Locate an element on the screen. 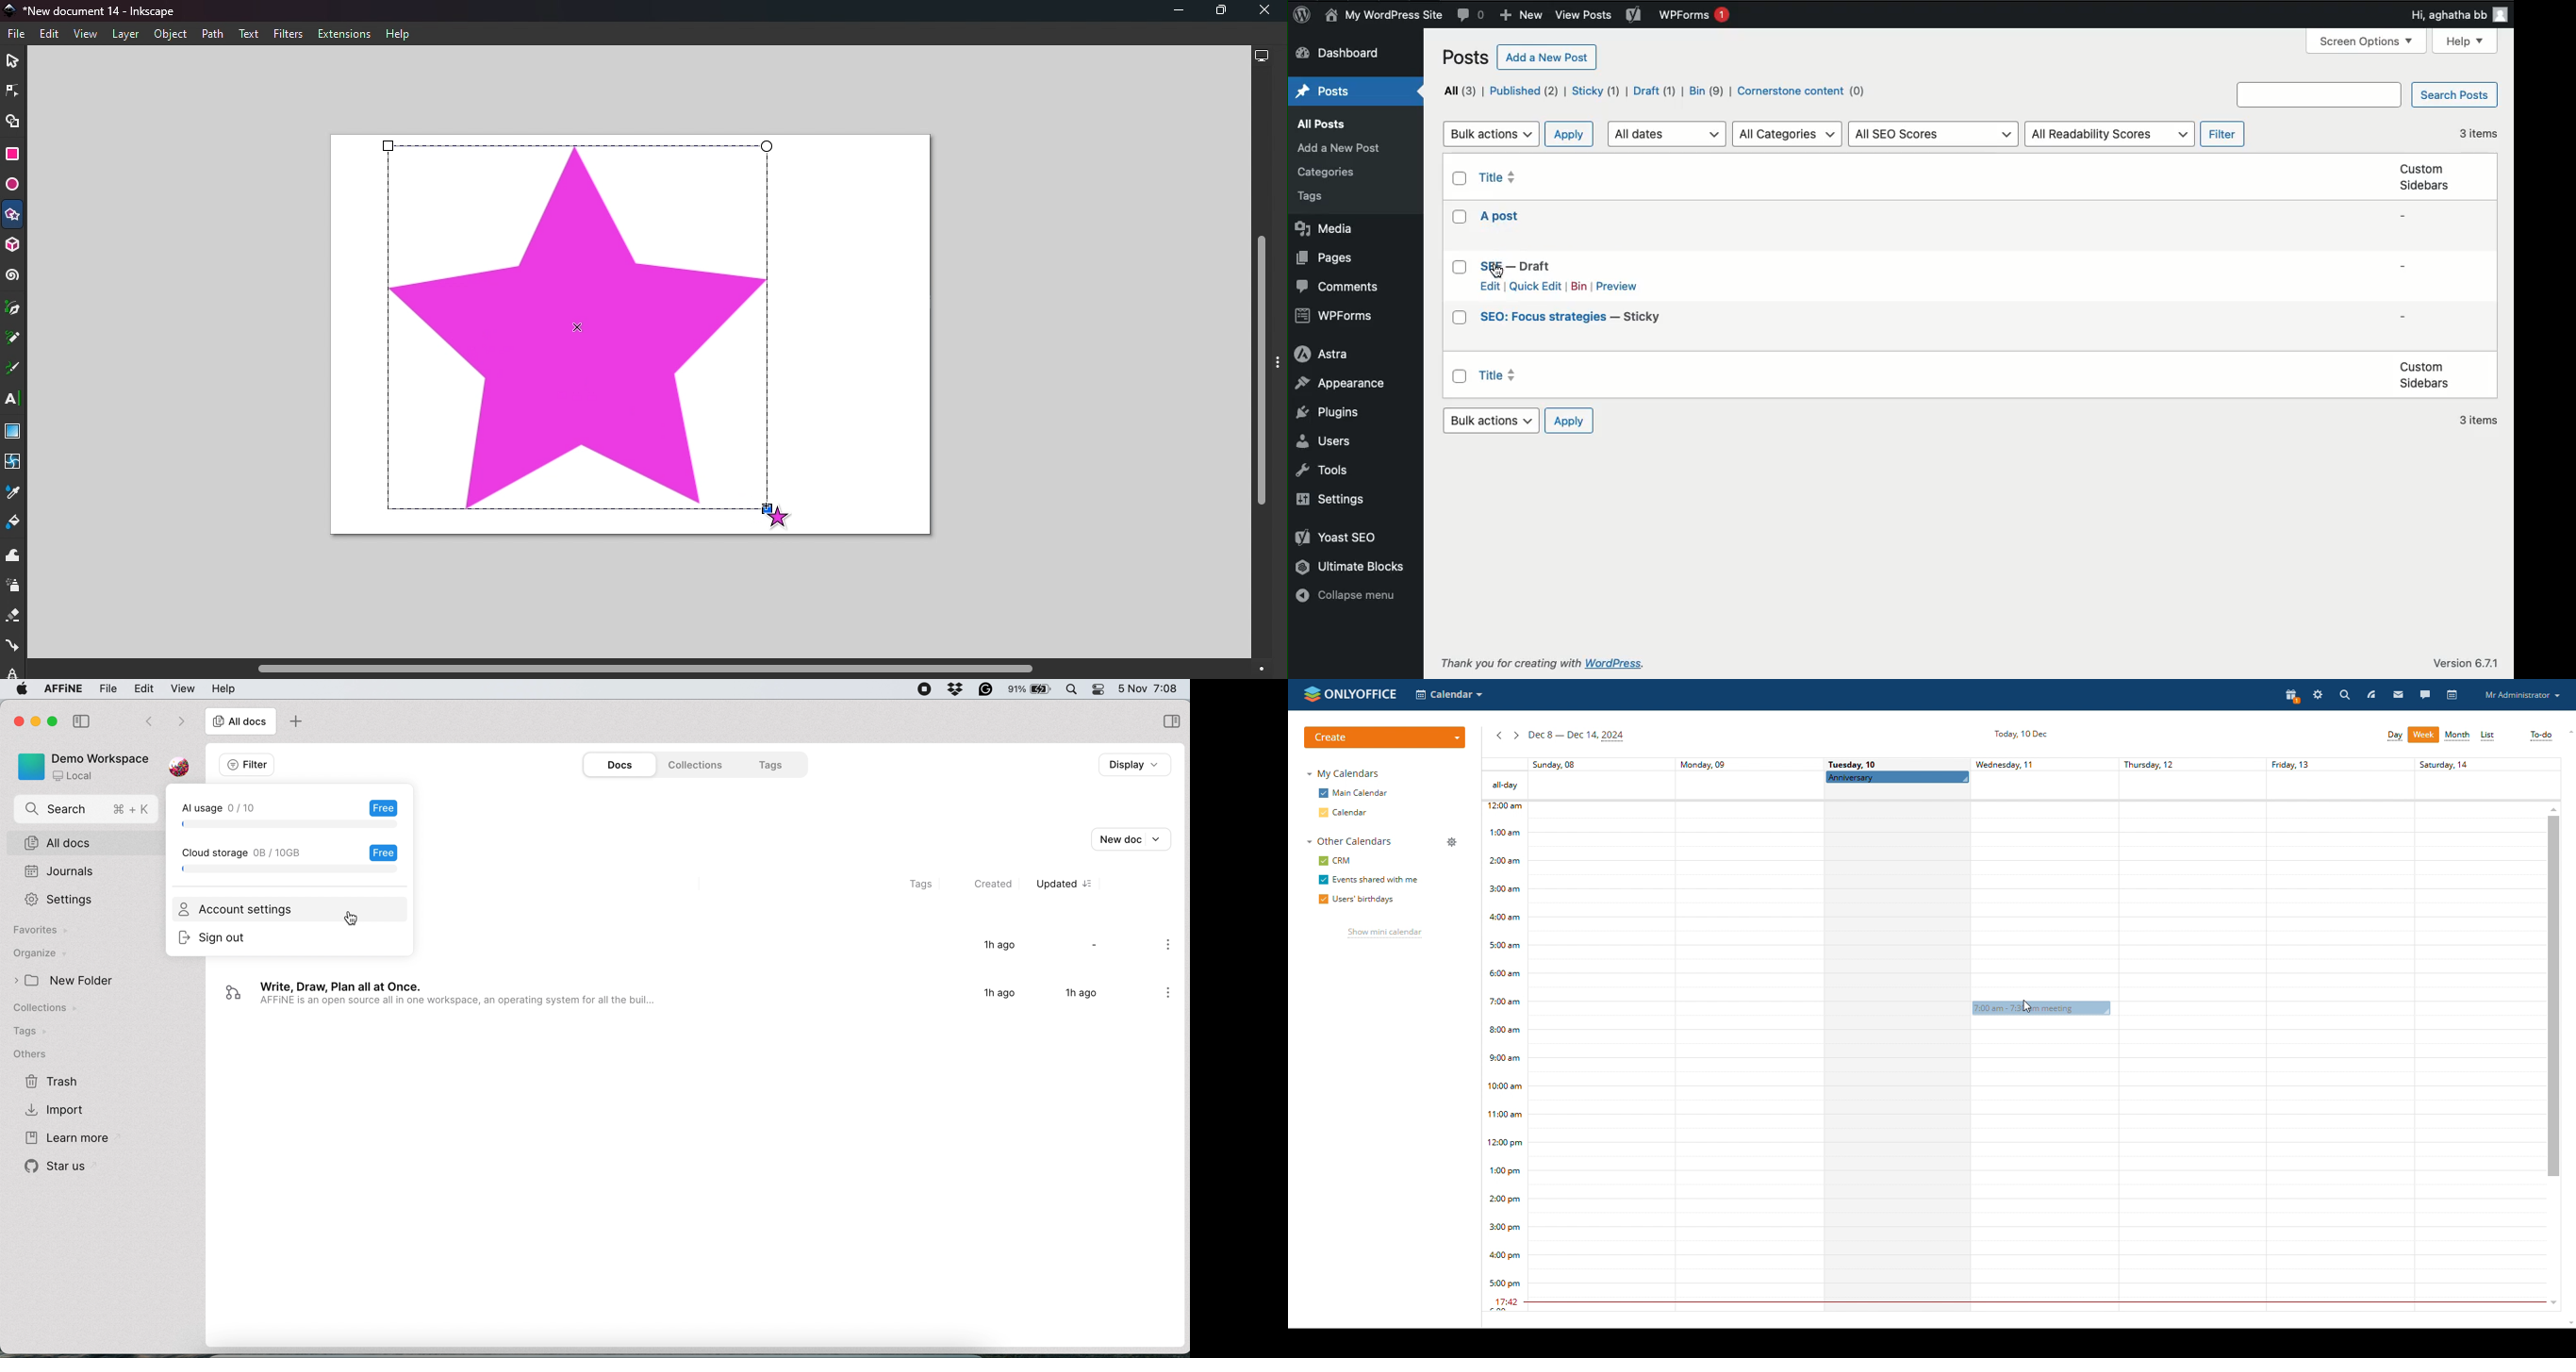  30 min span of the day is located at coordinates (2037, 1064).